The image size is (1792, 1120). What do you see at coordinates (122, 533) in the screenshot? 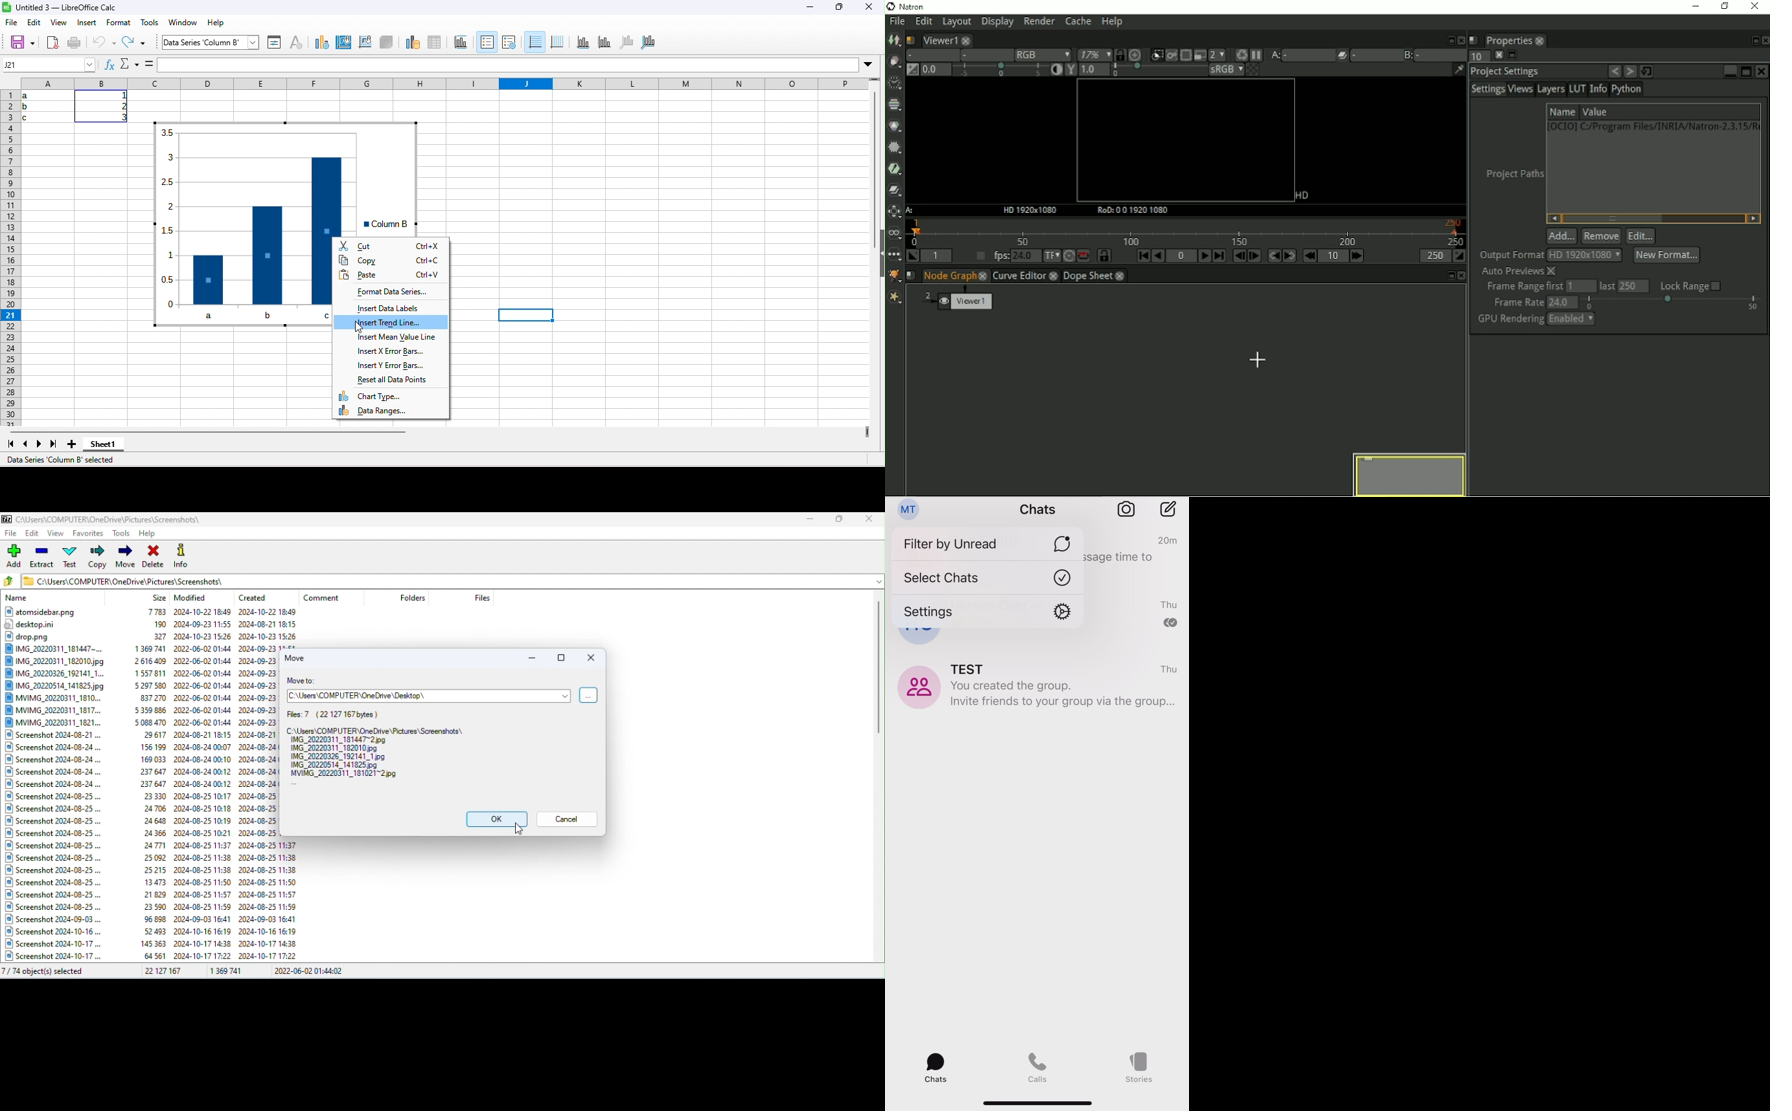
I see `Tools` at bounding box center [122, 533].